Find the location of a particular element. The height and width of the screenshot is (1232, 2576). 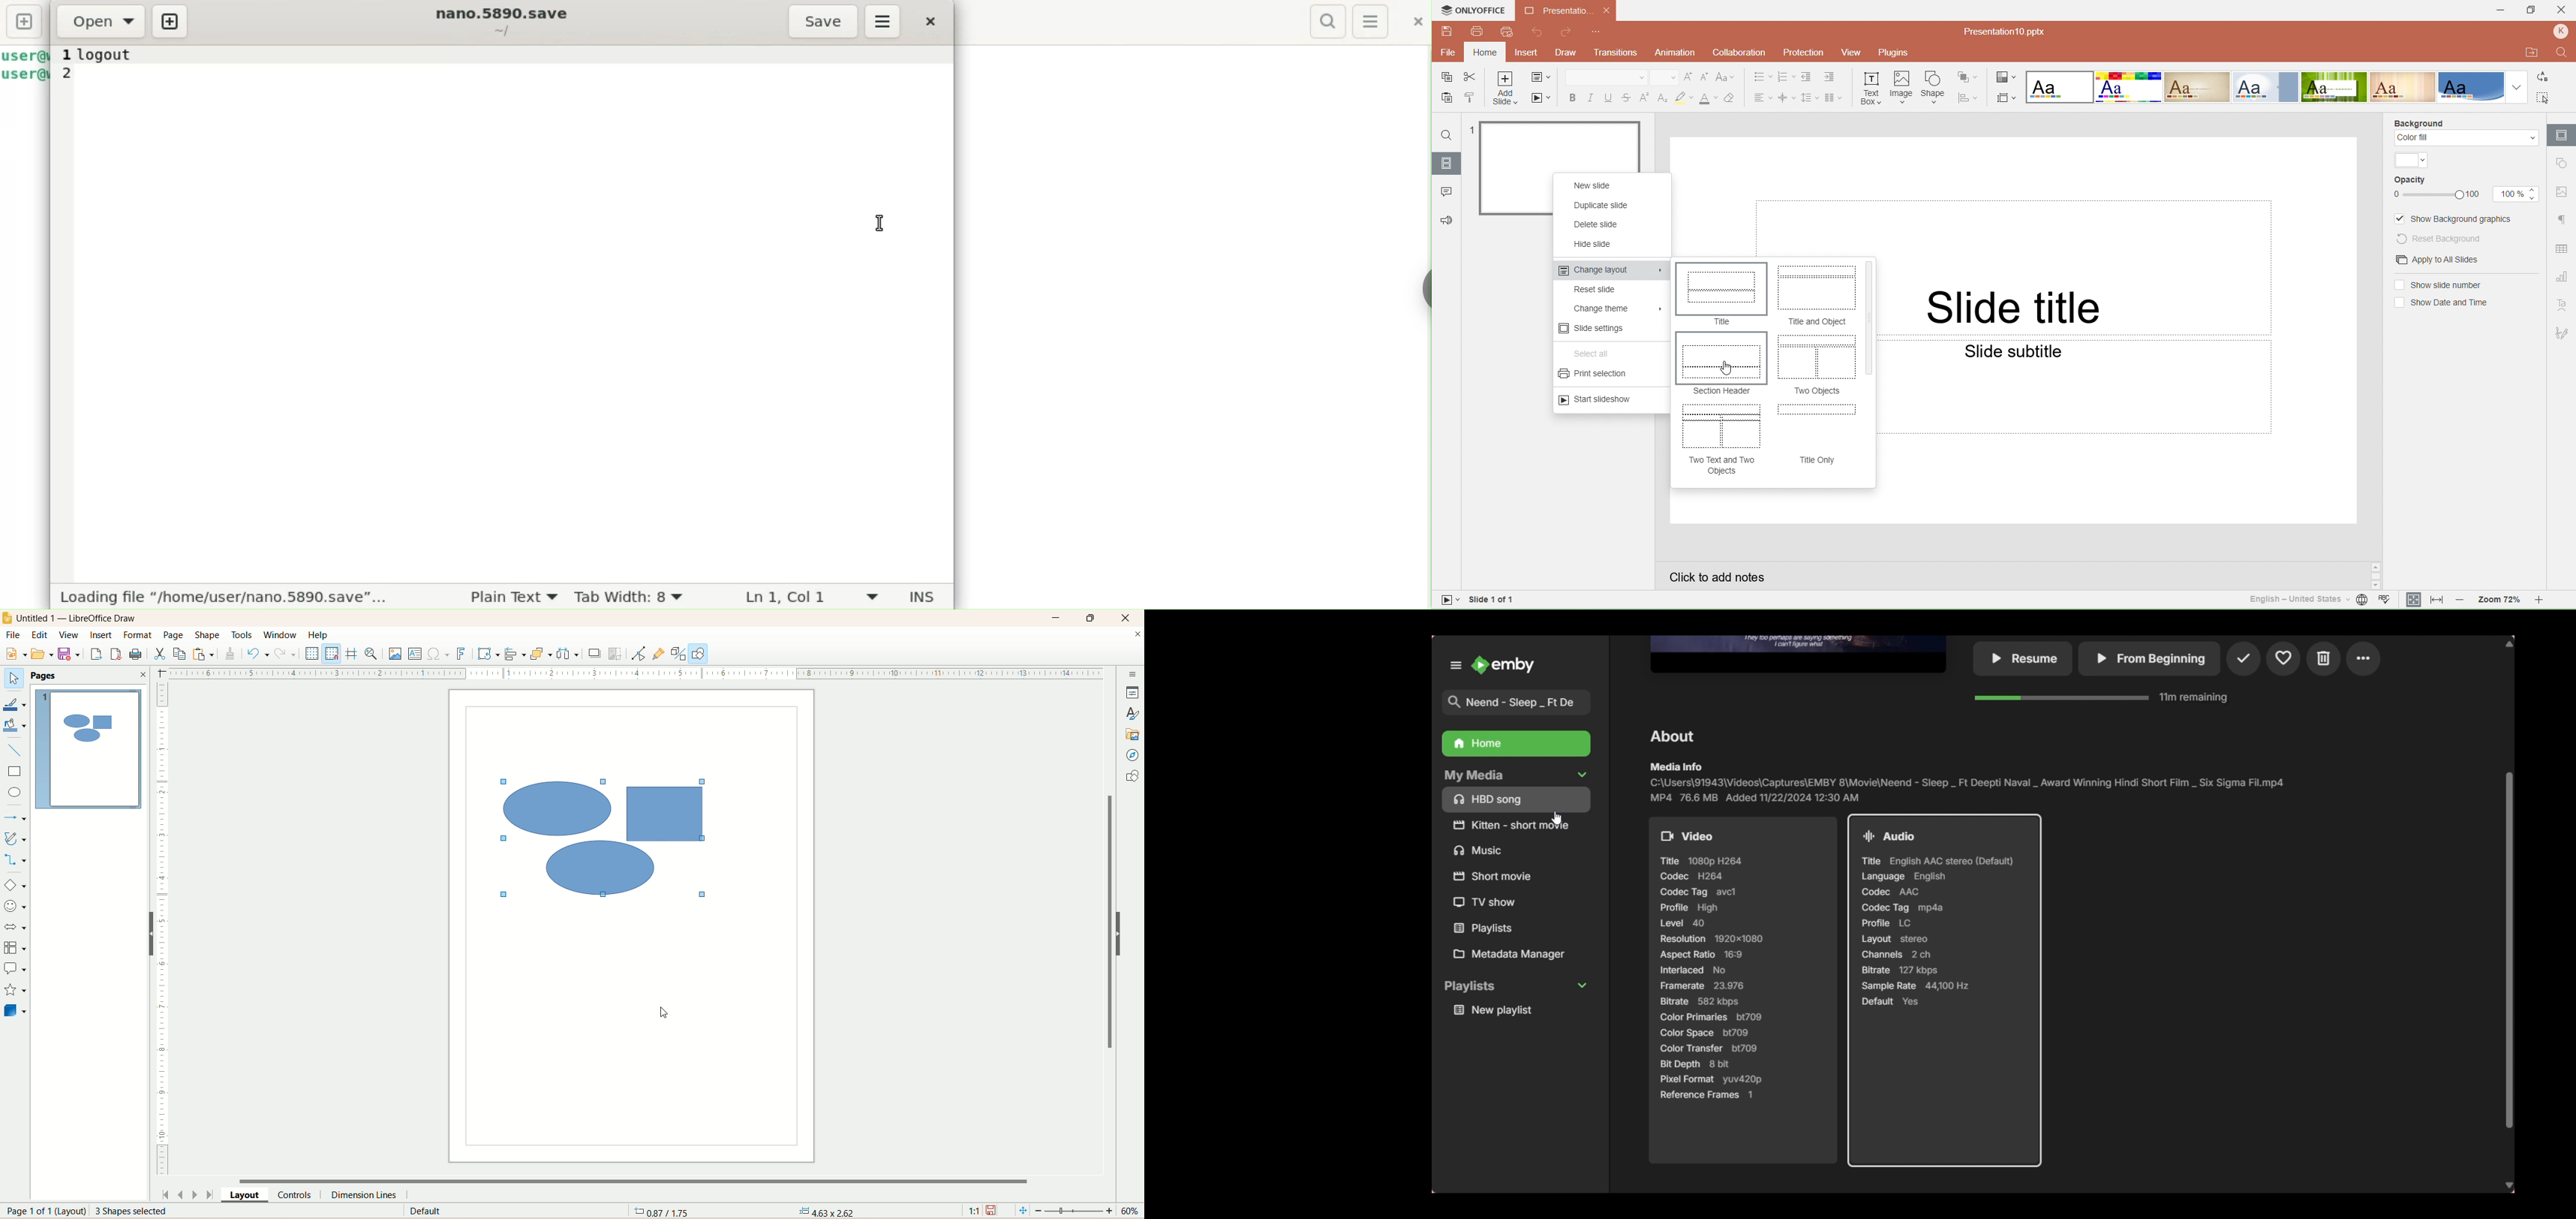

Title is located at coordinates (1723, 322).